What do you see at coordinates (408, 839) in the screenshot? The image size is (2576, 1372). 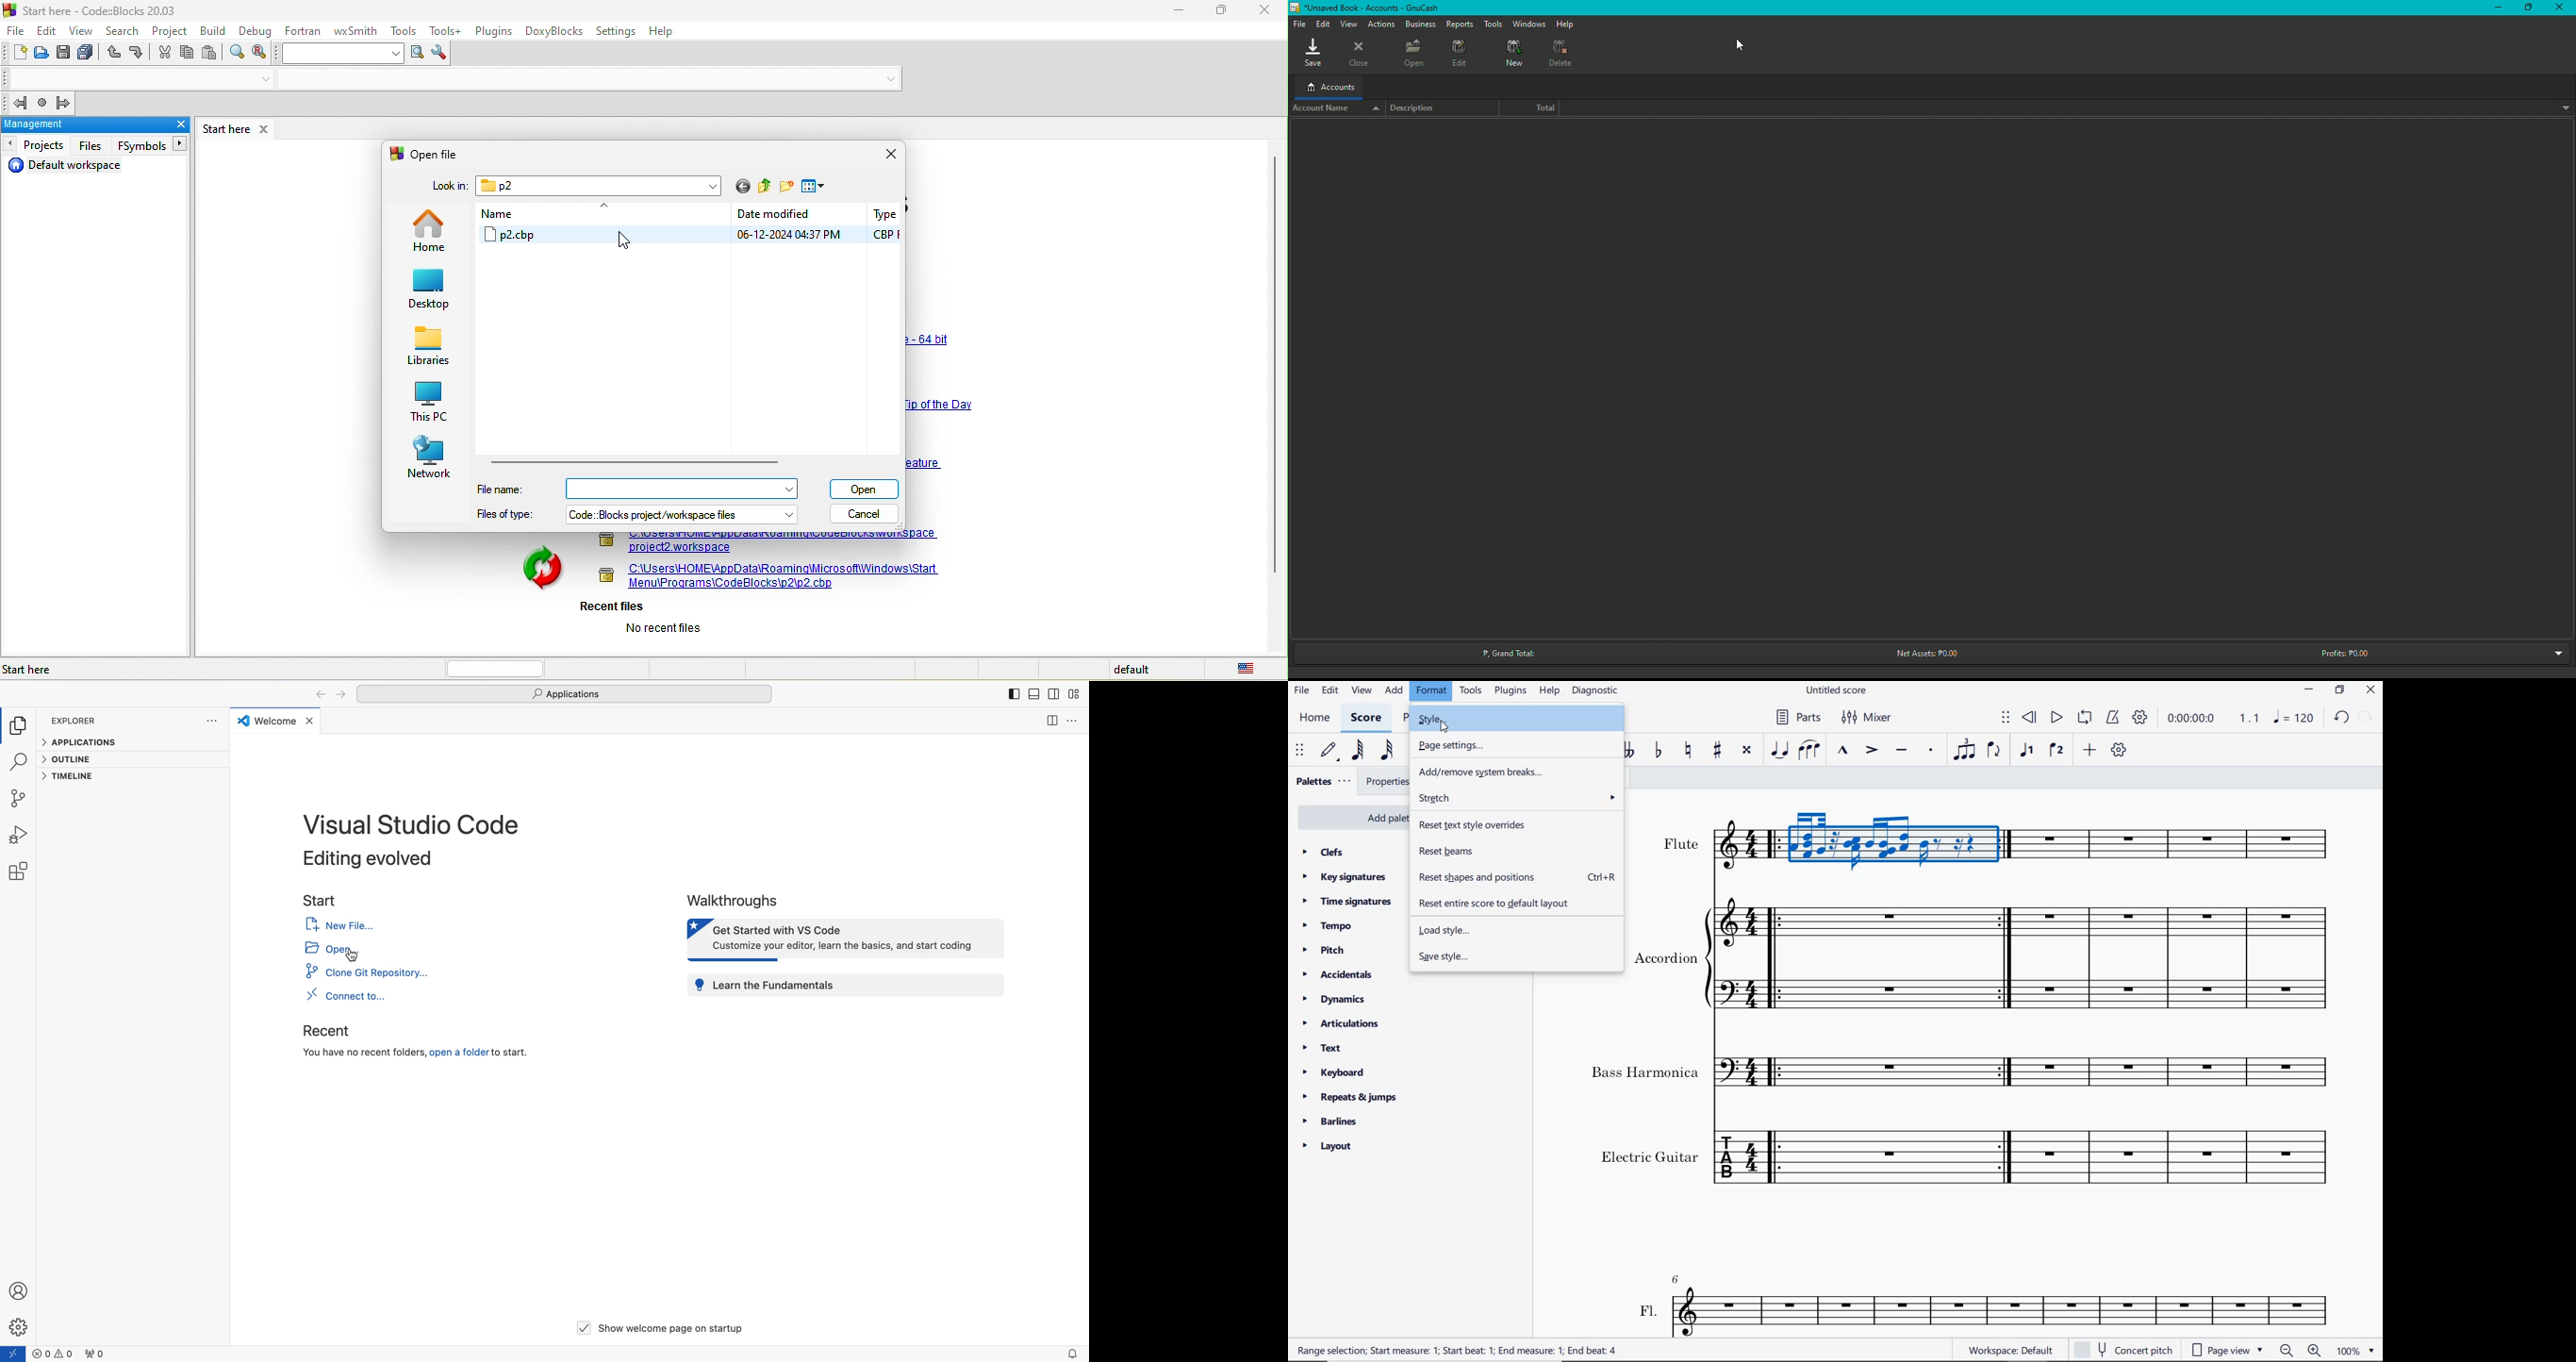 I see `Visual Studio Code
Editing evolved` at bounding box center [408, 839].